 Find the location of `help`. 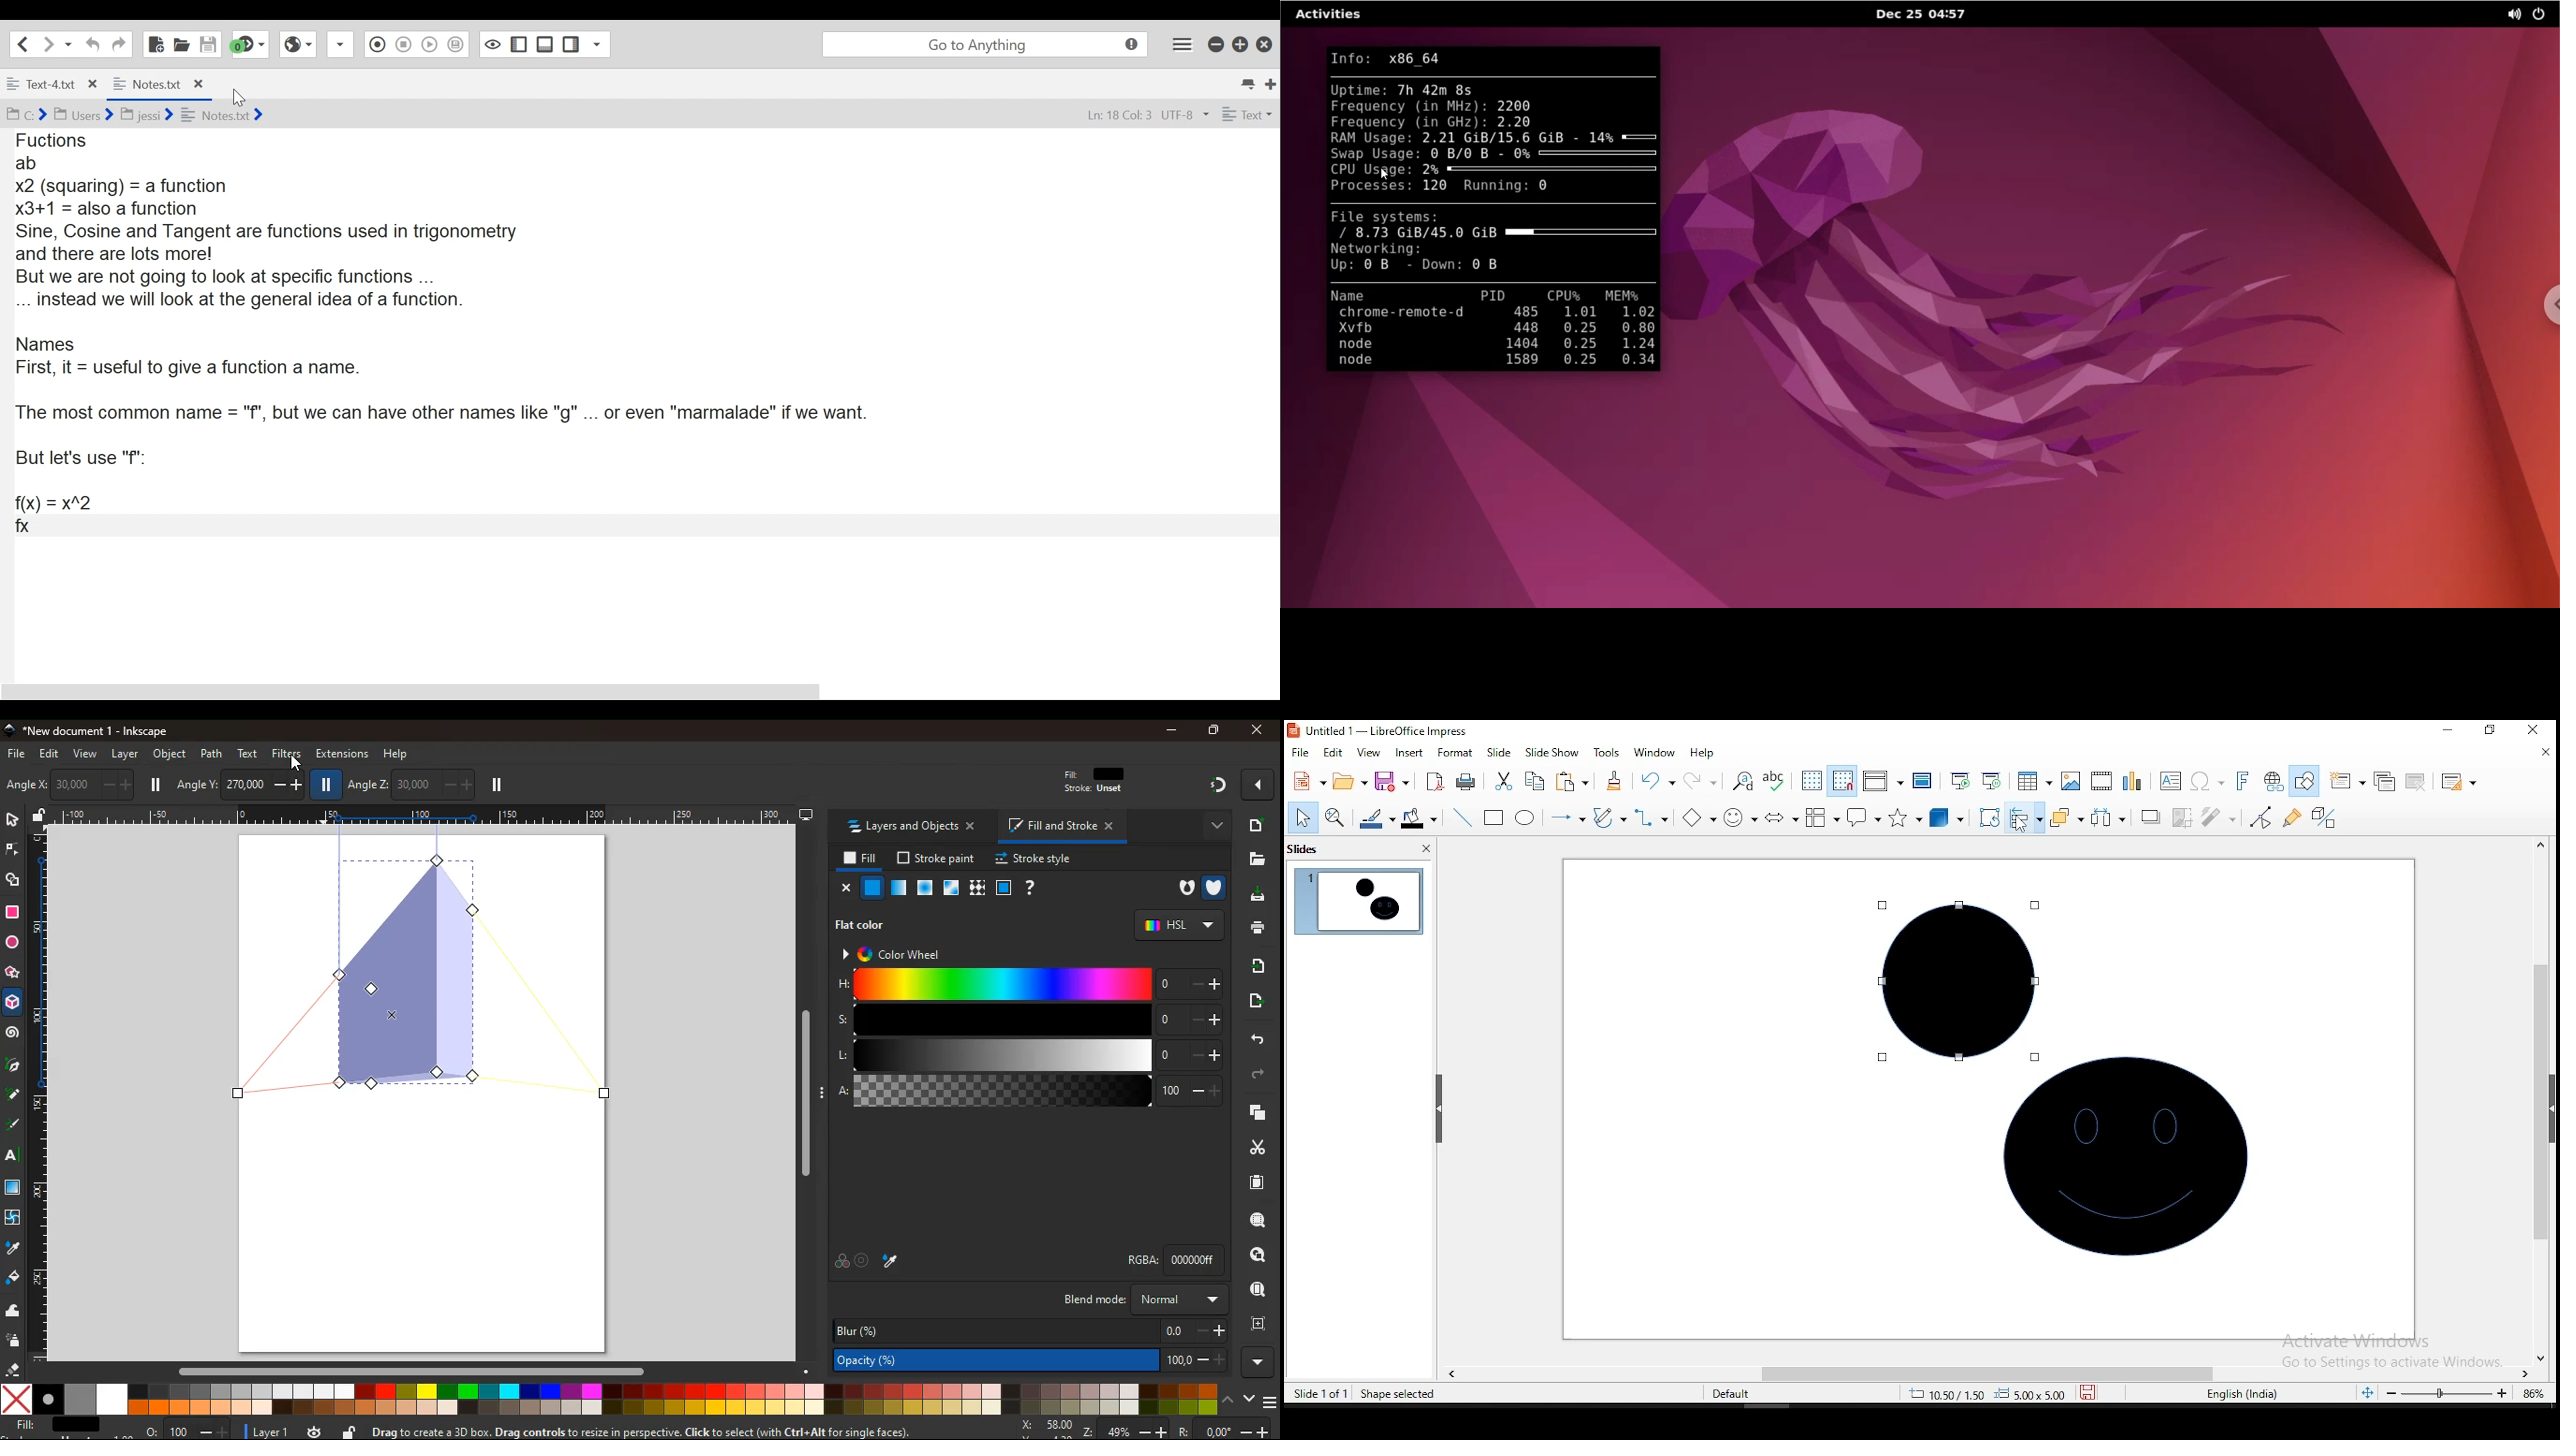

help is located at coordinates (1031, 888).